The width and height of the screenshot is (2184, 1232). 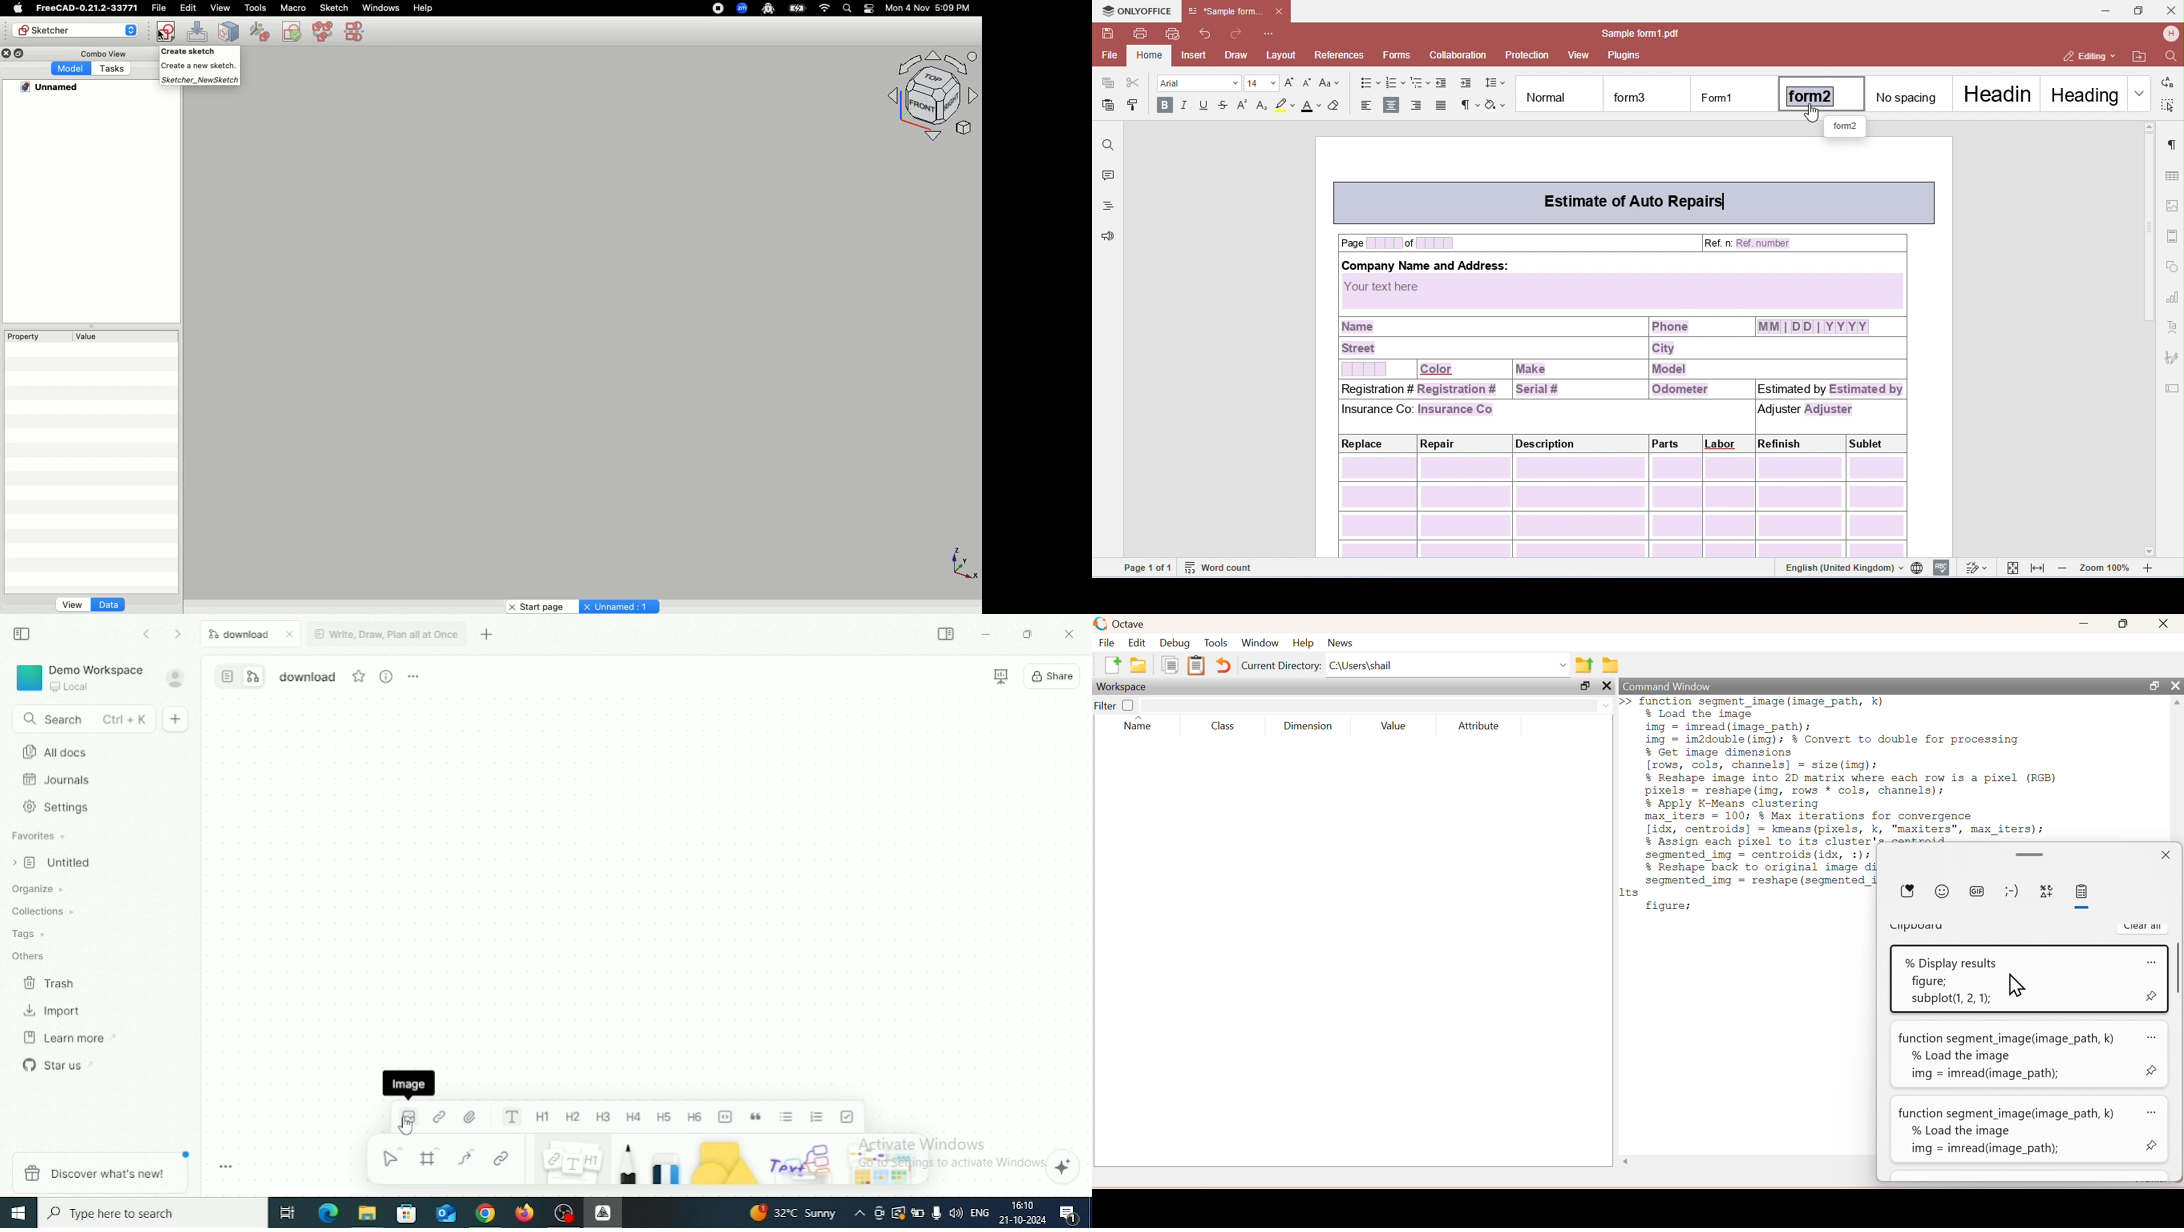 I want to click on Tools, so click(x=255, y=9).